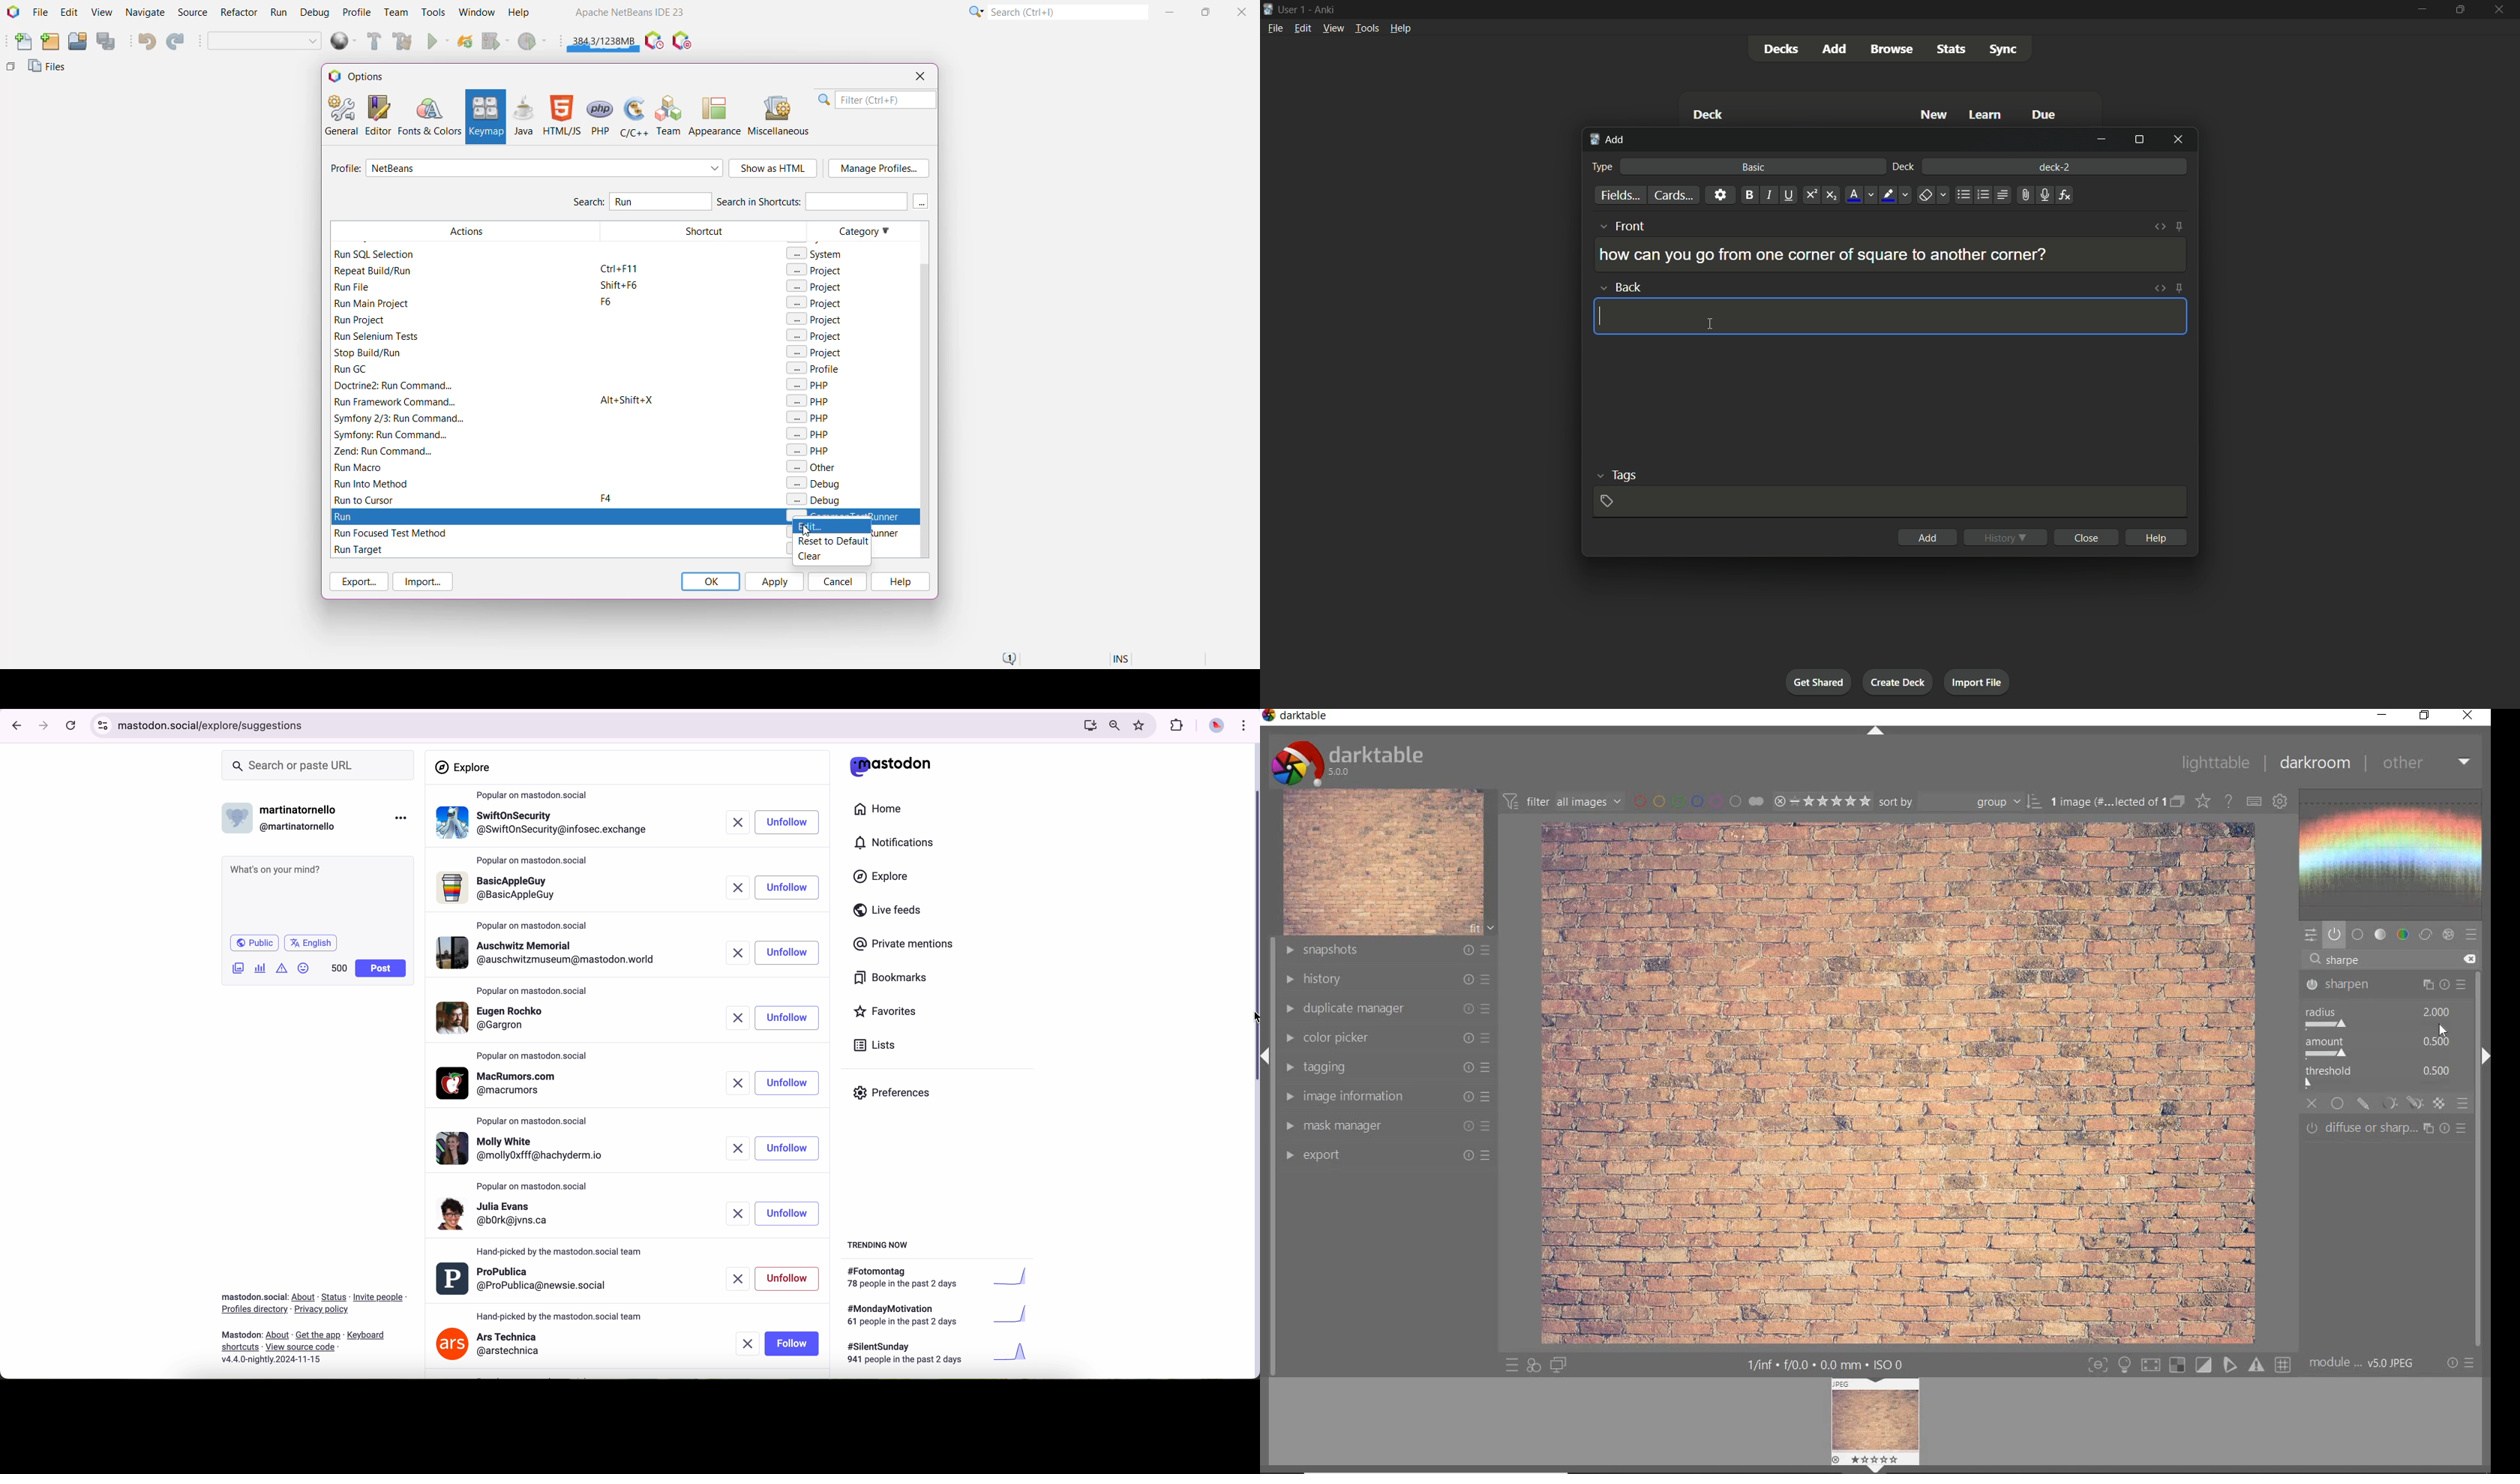 This screenshot has height=1484, width=2520. What do you see at coordinates (543, 826) in the screenshot?
I see `profile` at bounding box center [543, 826].